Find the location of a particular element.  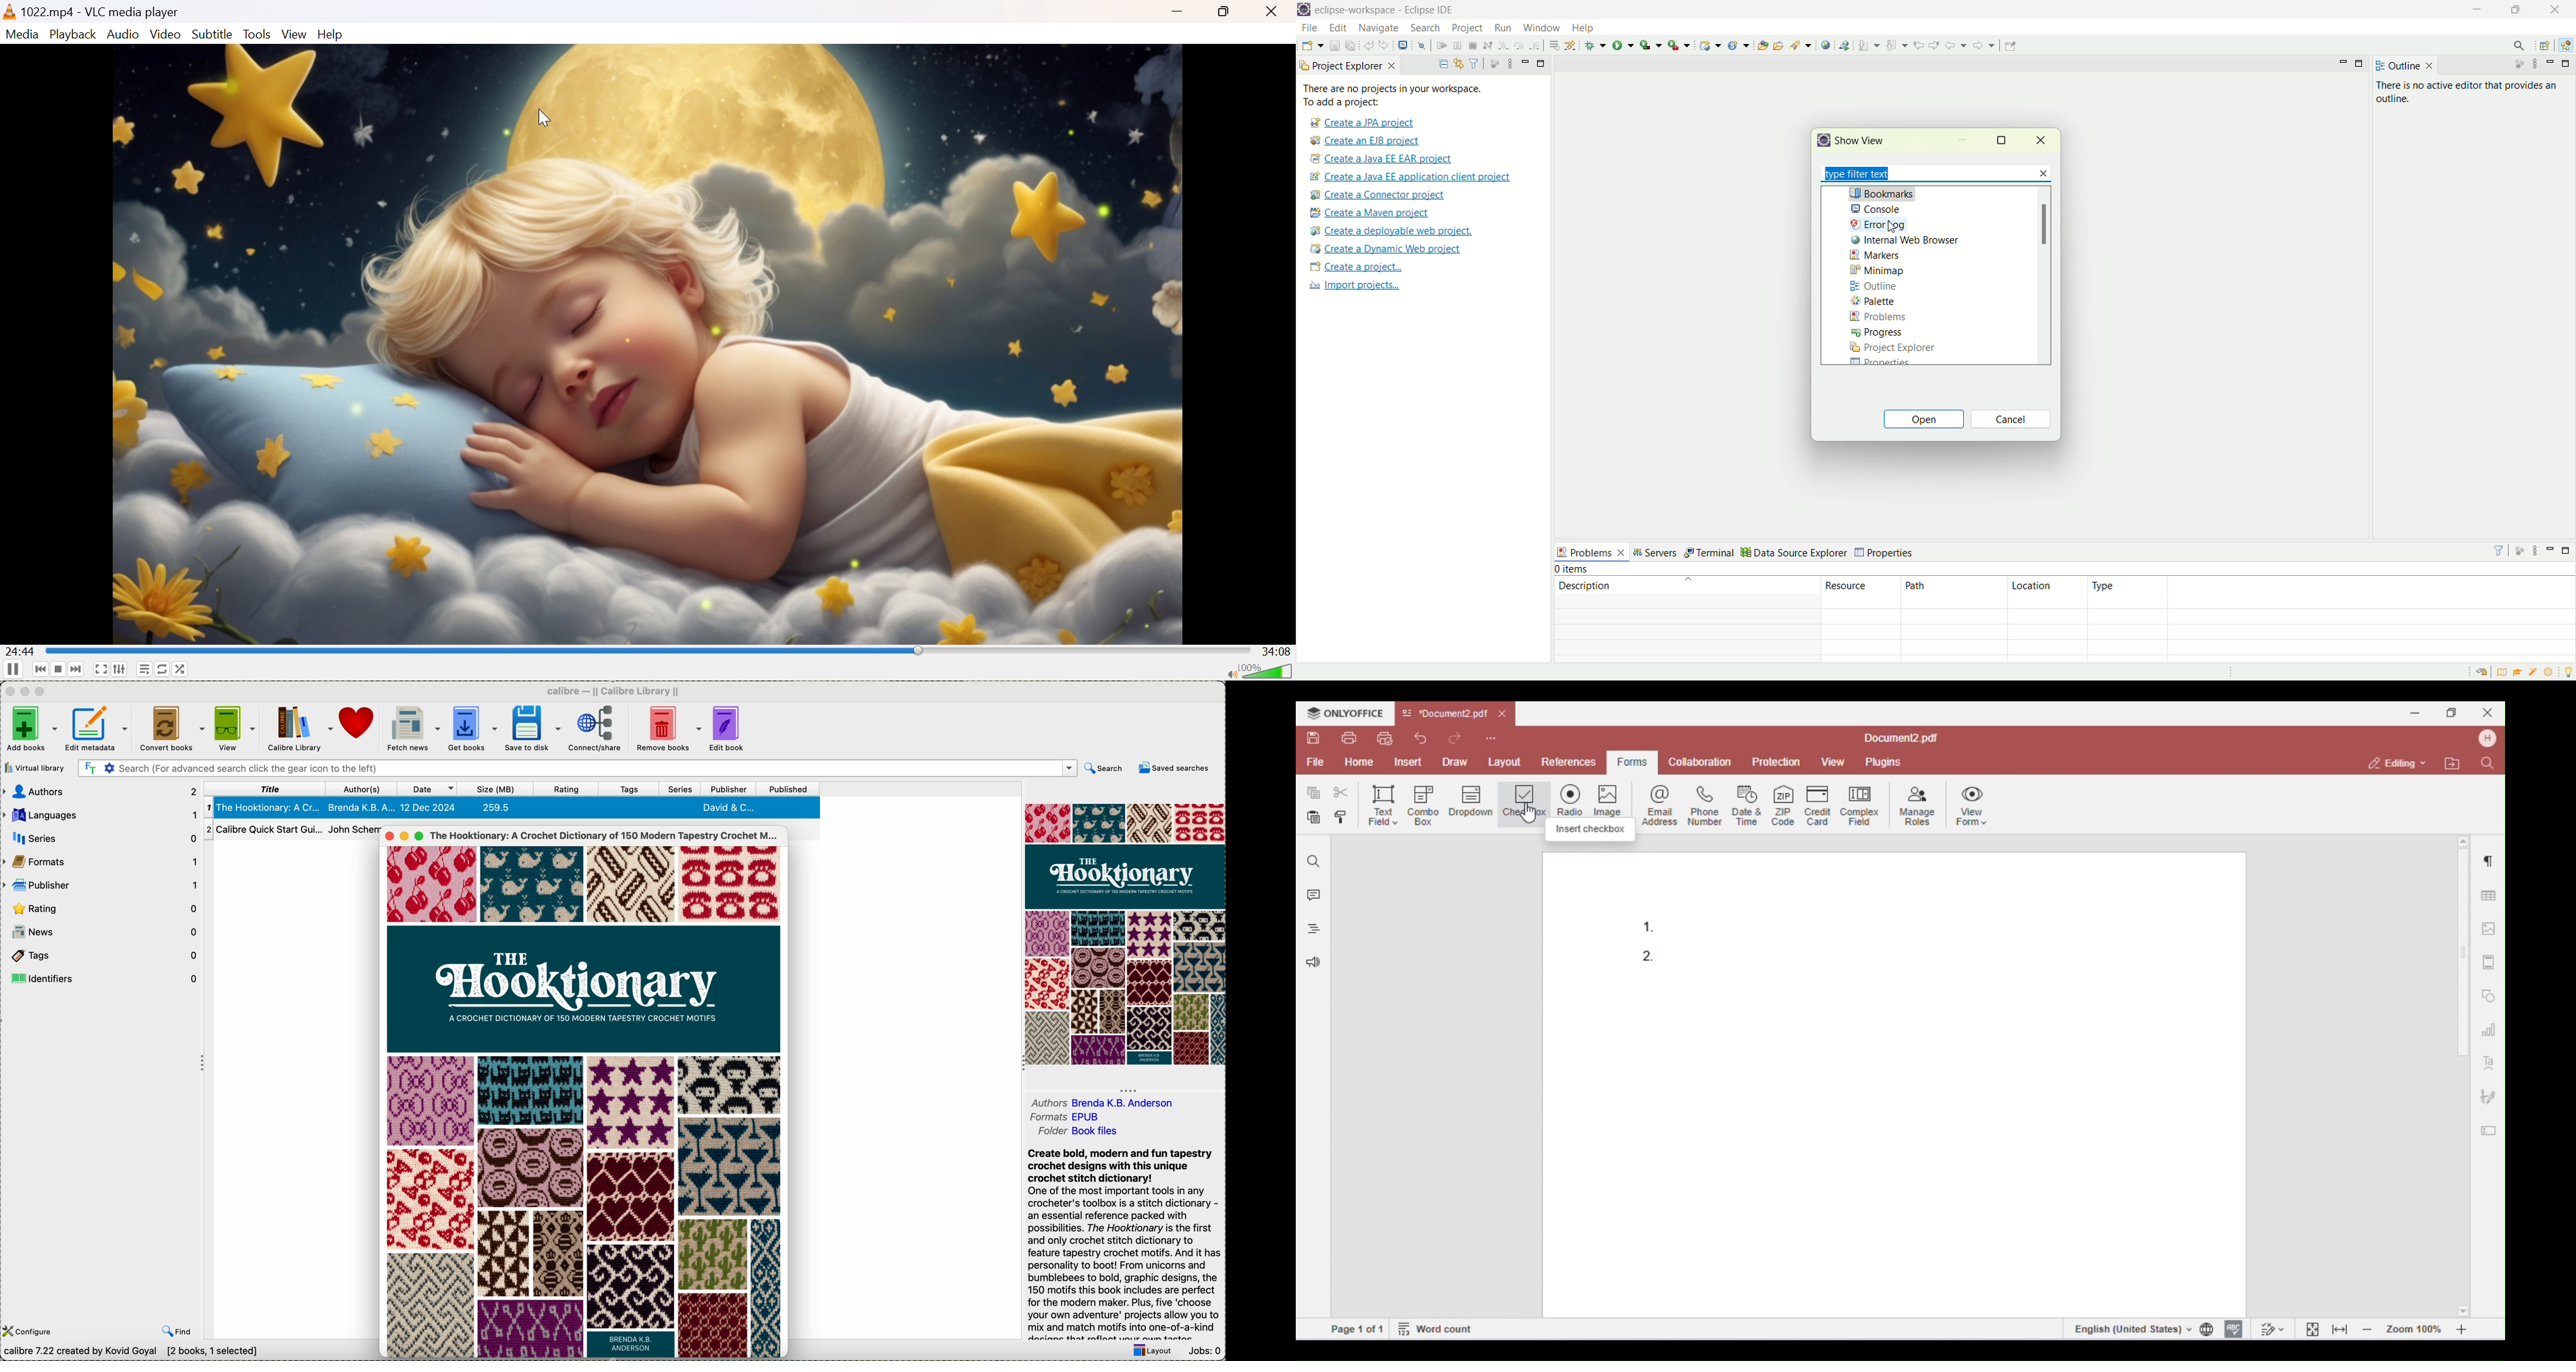

fetch news is located at coordinates (413, 727).